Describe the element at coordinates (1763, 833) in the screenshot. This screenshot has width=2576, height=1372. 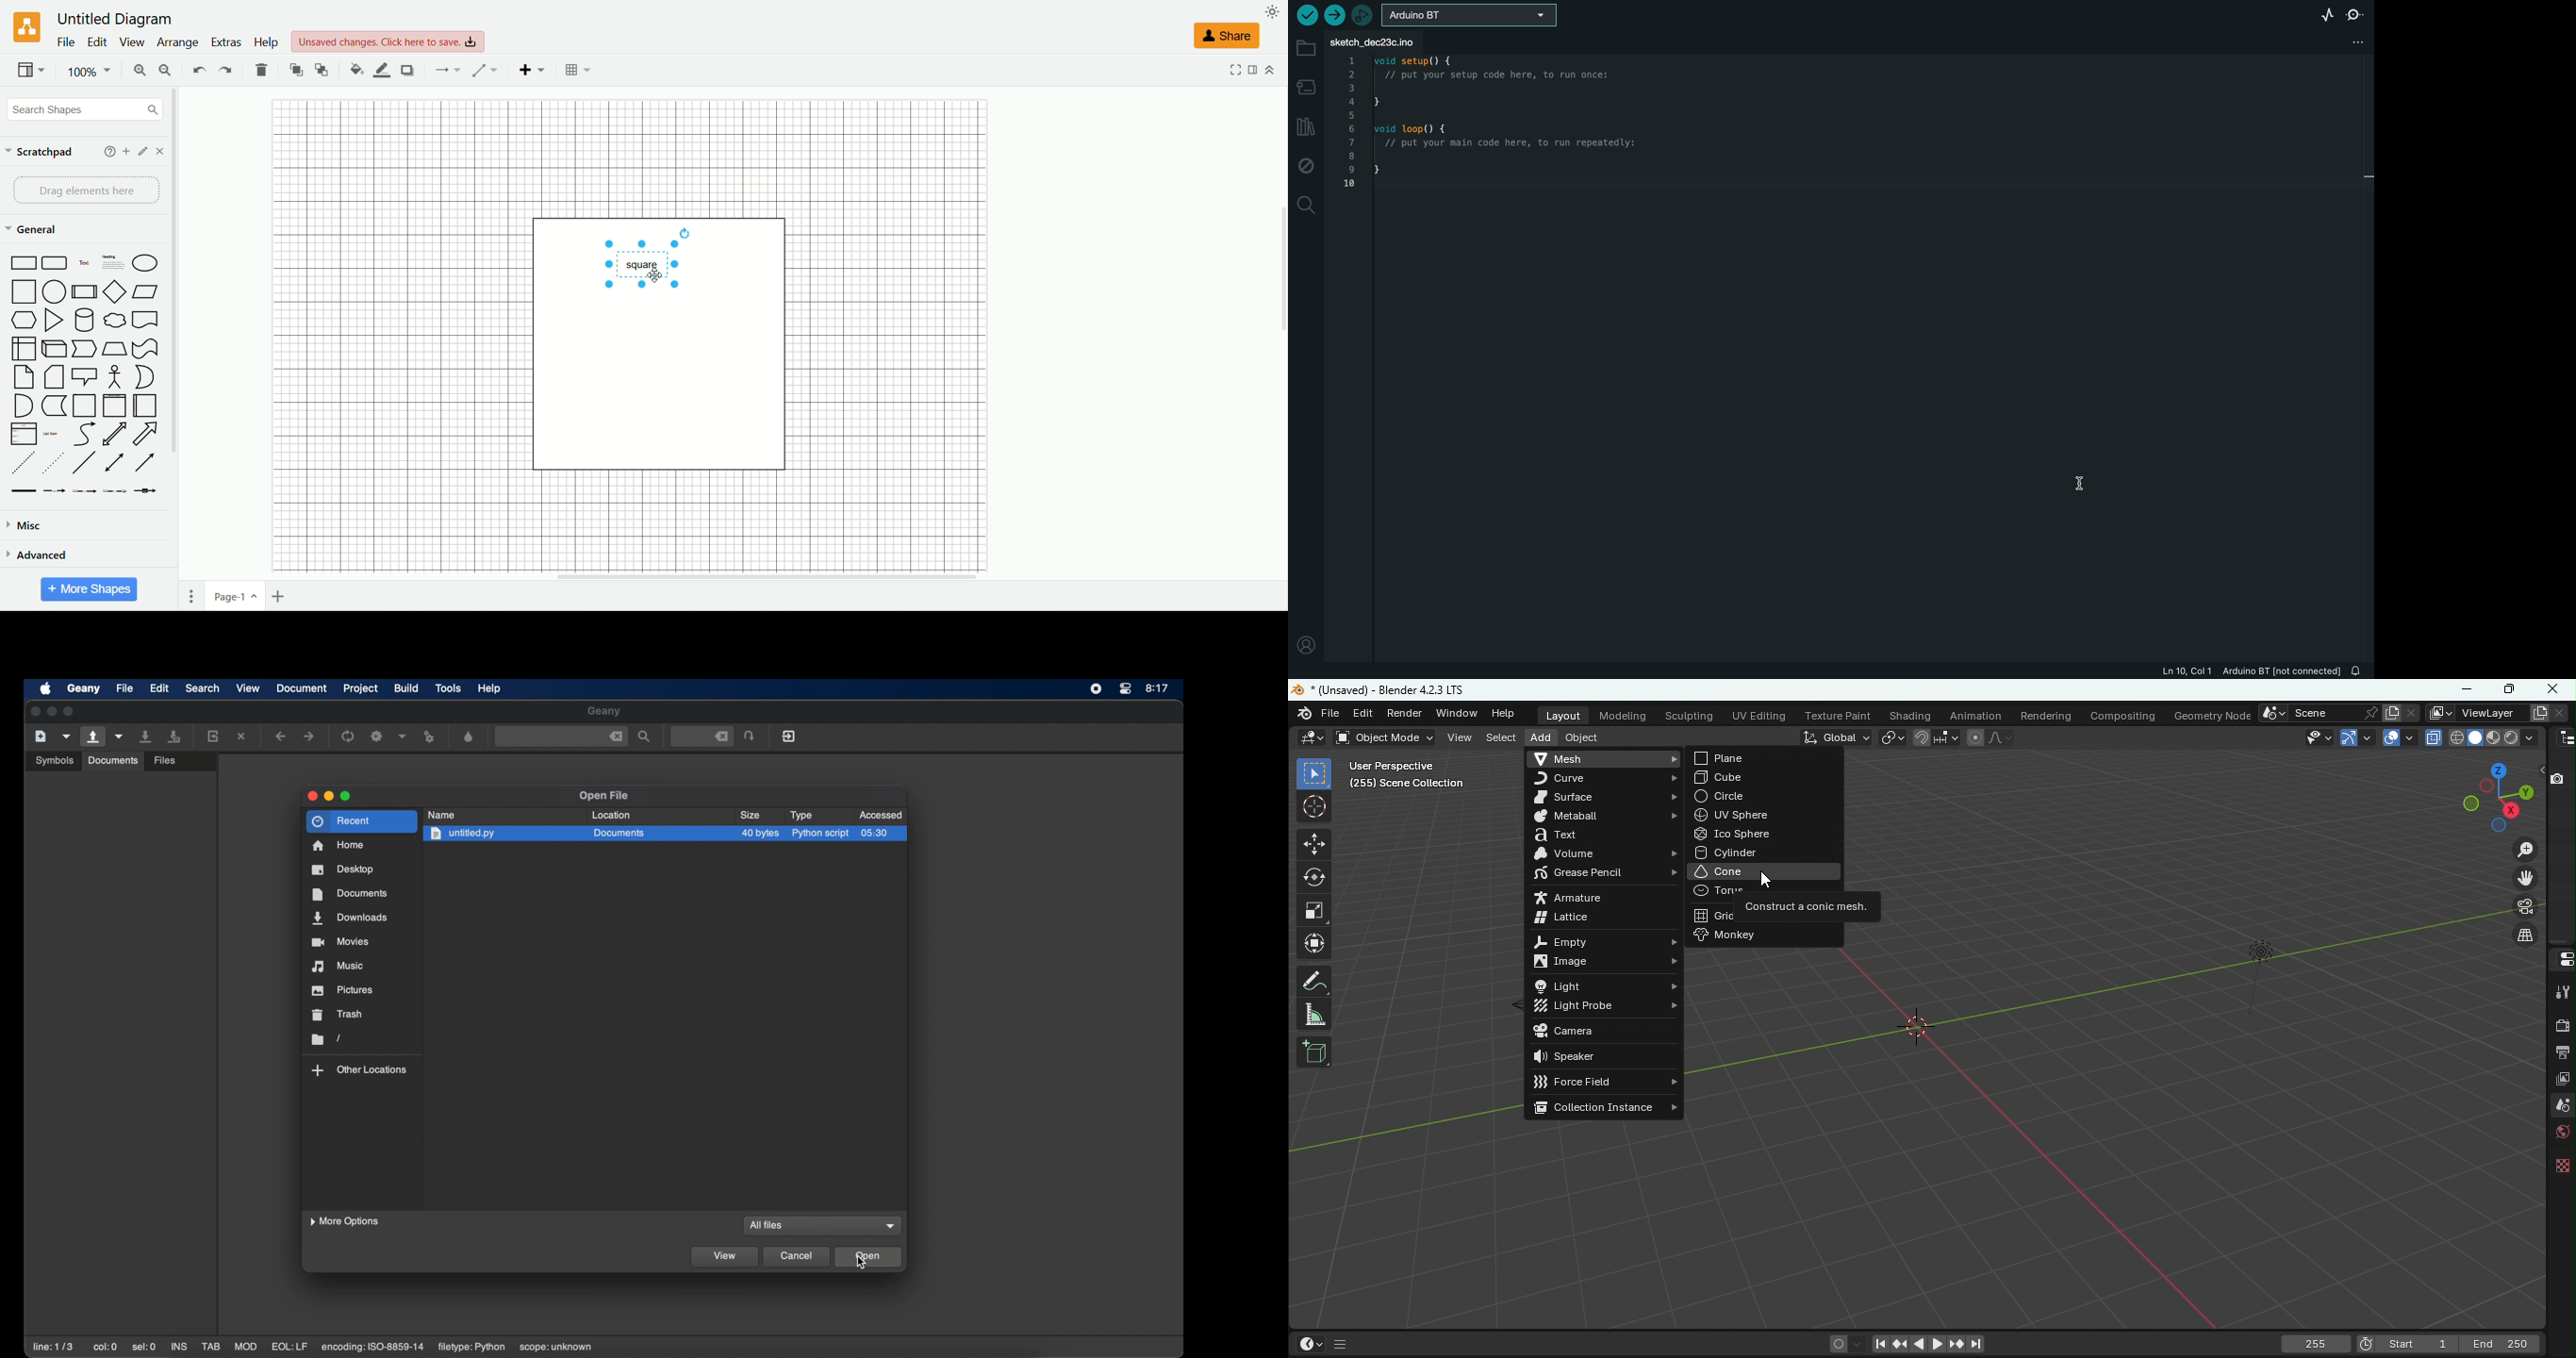
I see `Ico sphere` at that location.